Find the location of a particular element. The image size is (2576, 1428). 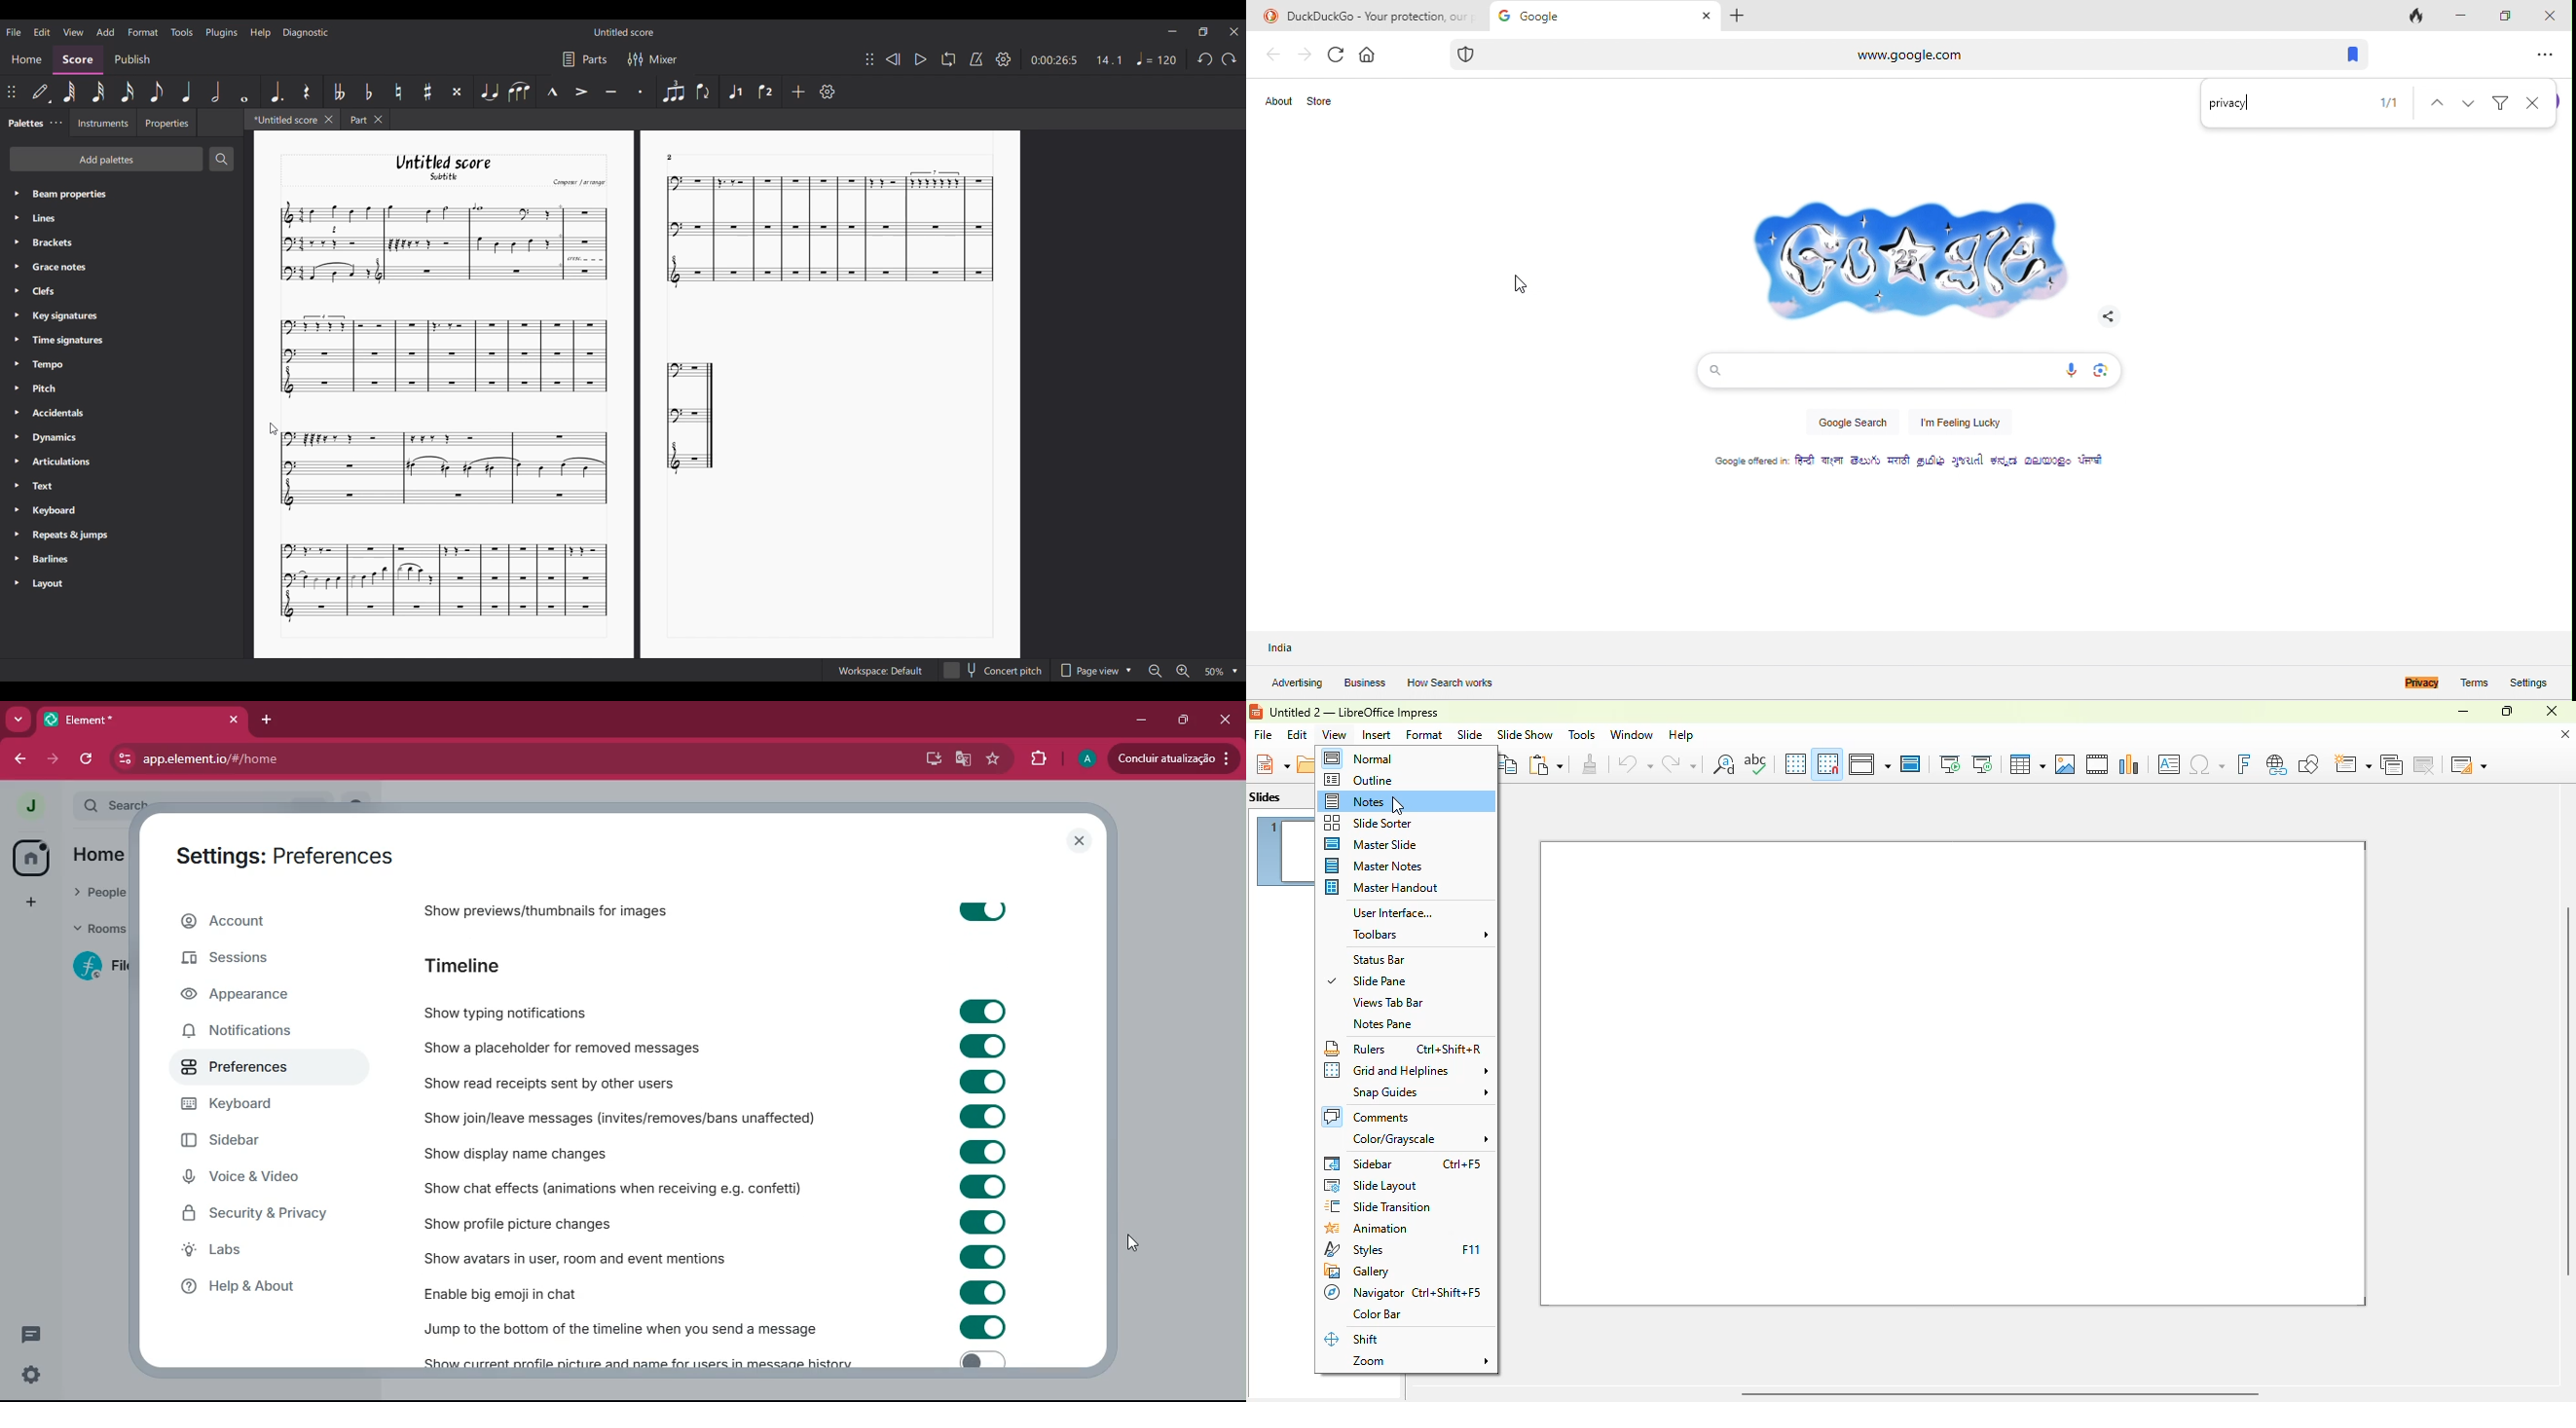

Accent is located at coordinates (581, 92).